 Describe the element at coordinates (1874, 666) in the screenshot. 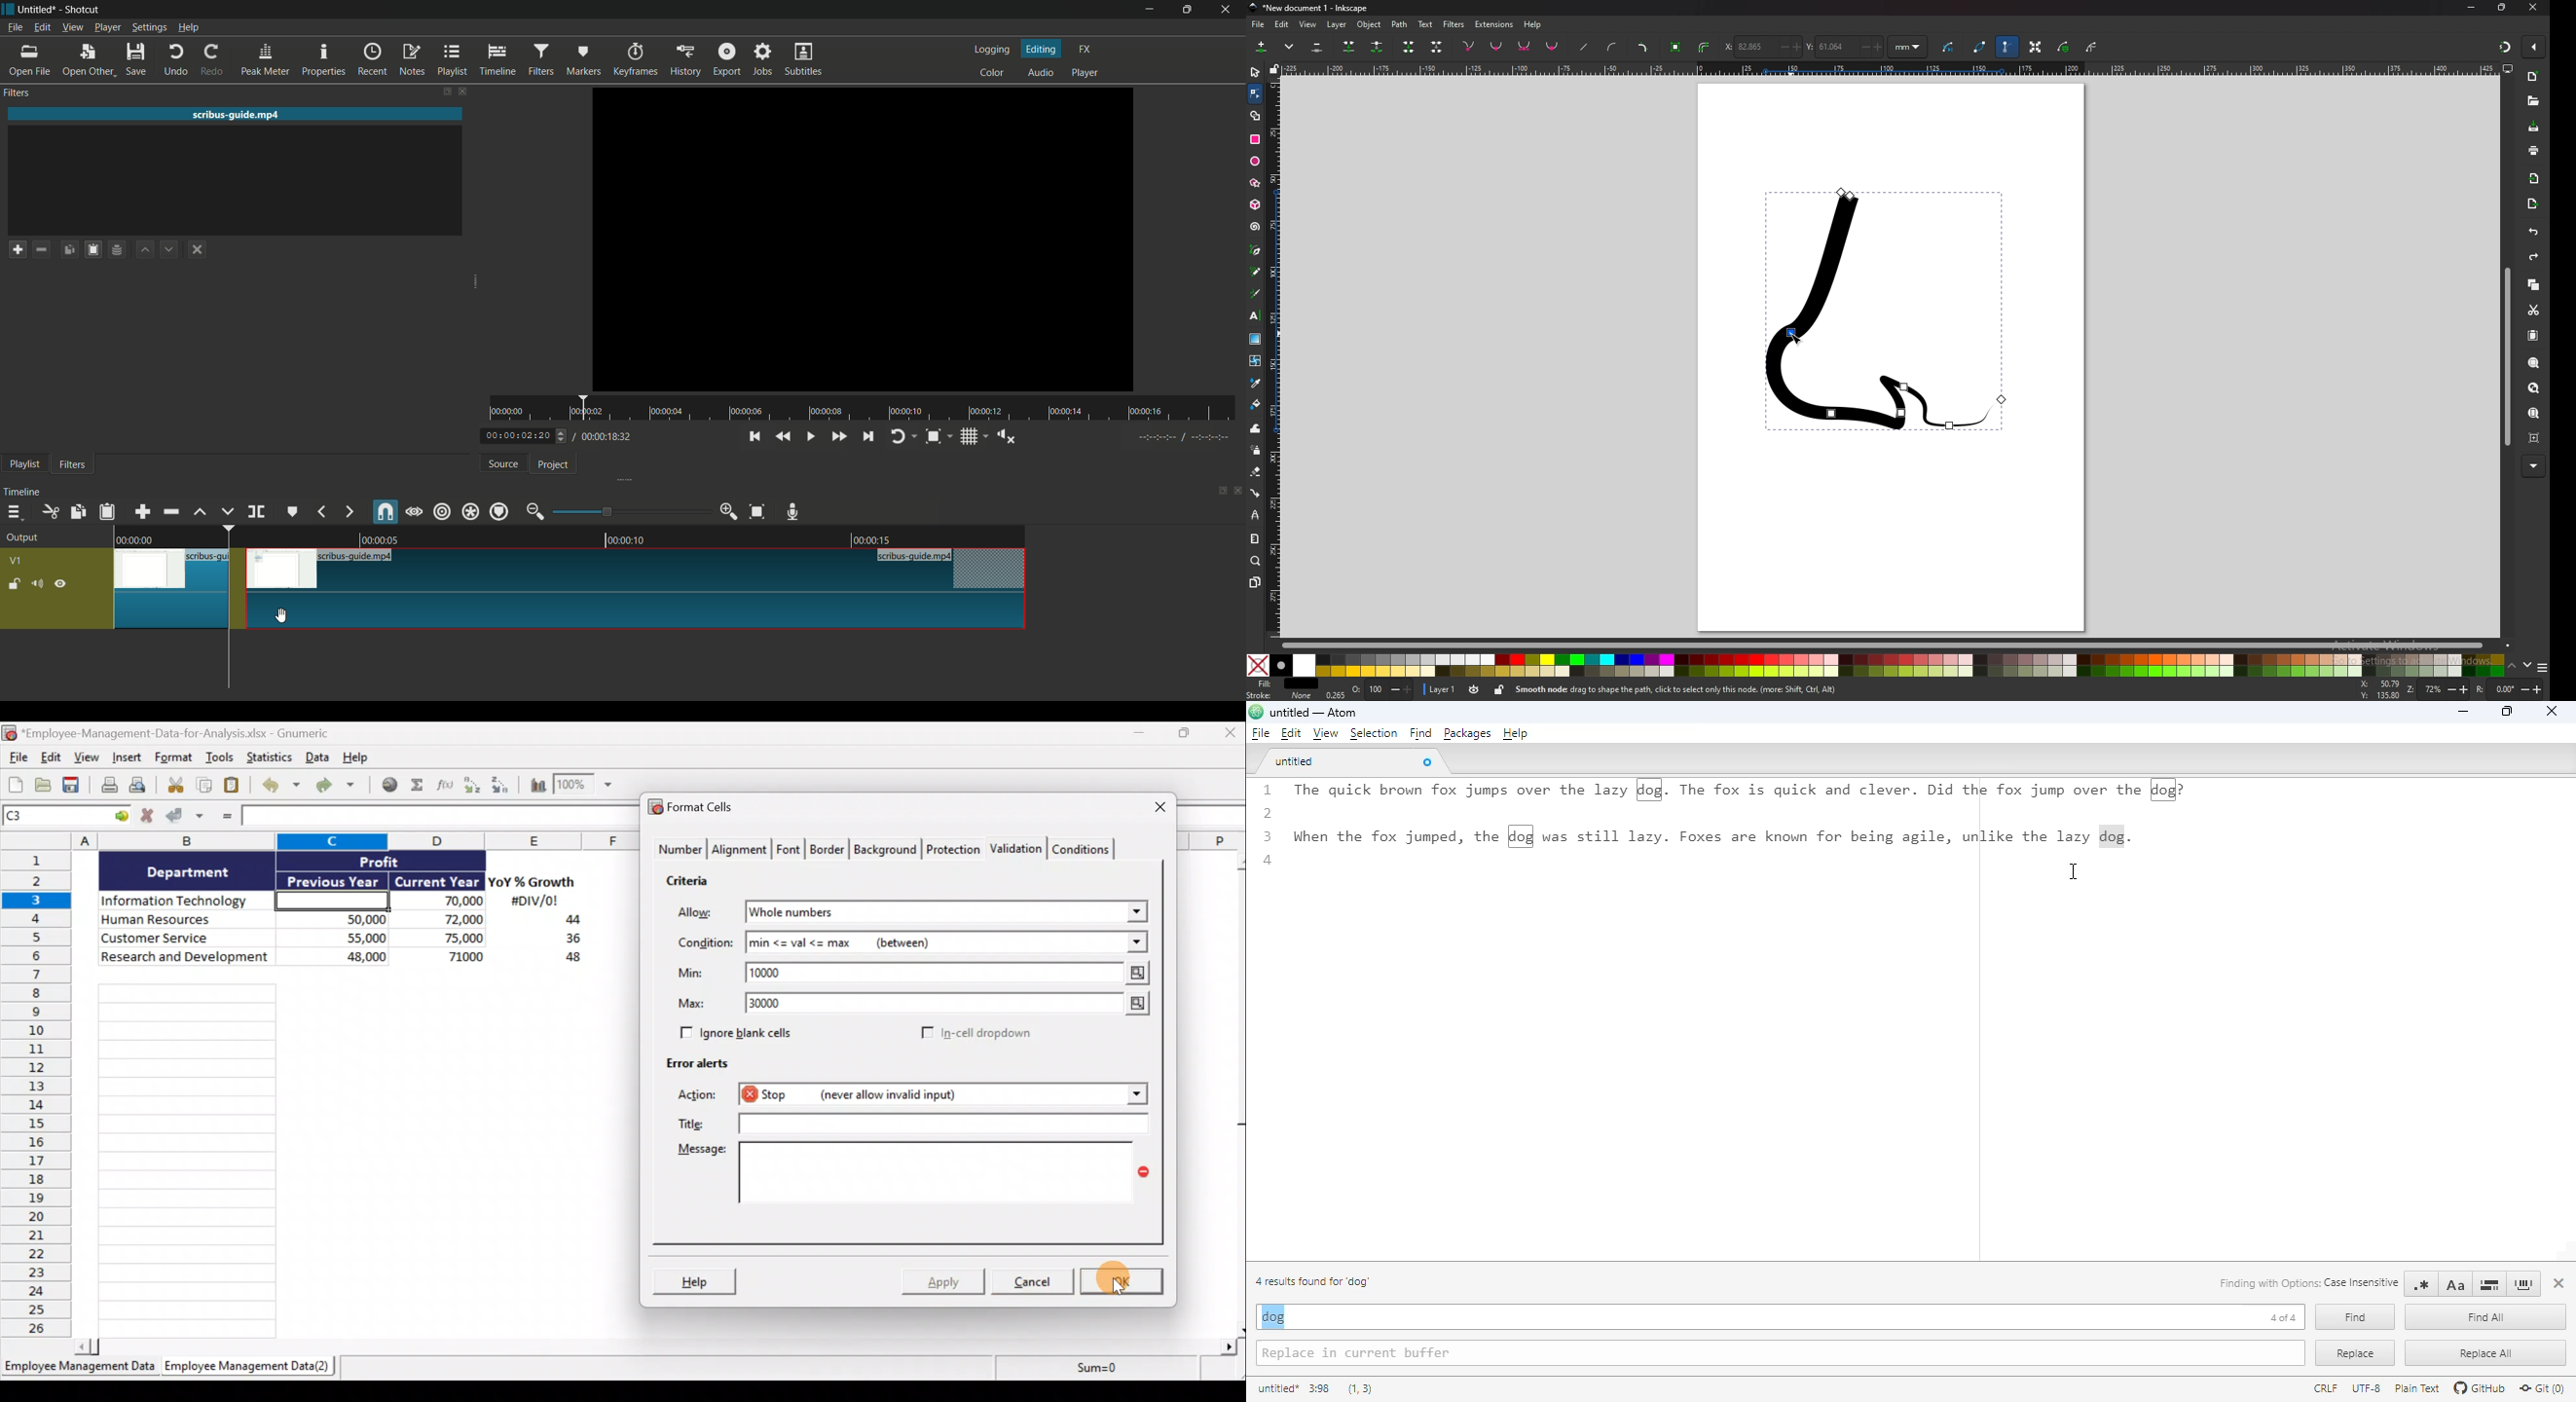

I see `colors` at that location.